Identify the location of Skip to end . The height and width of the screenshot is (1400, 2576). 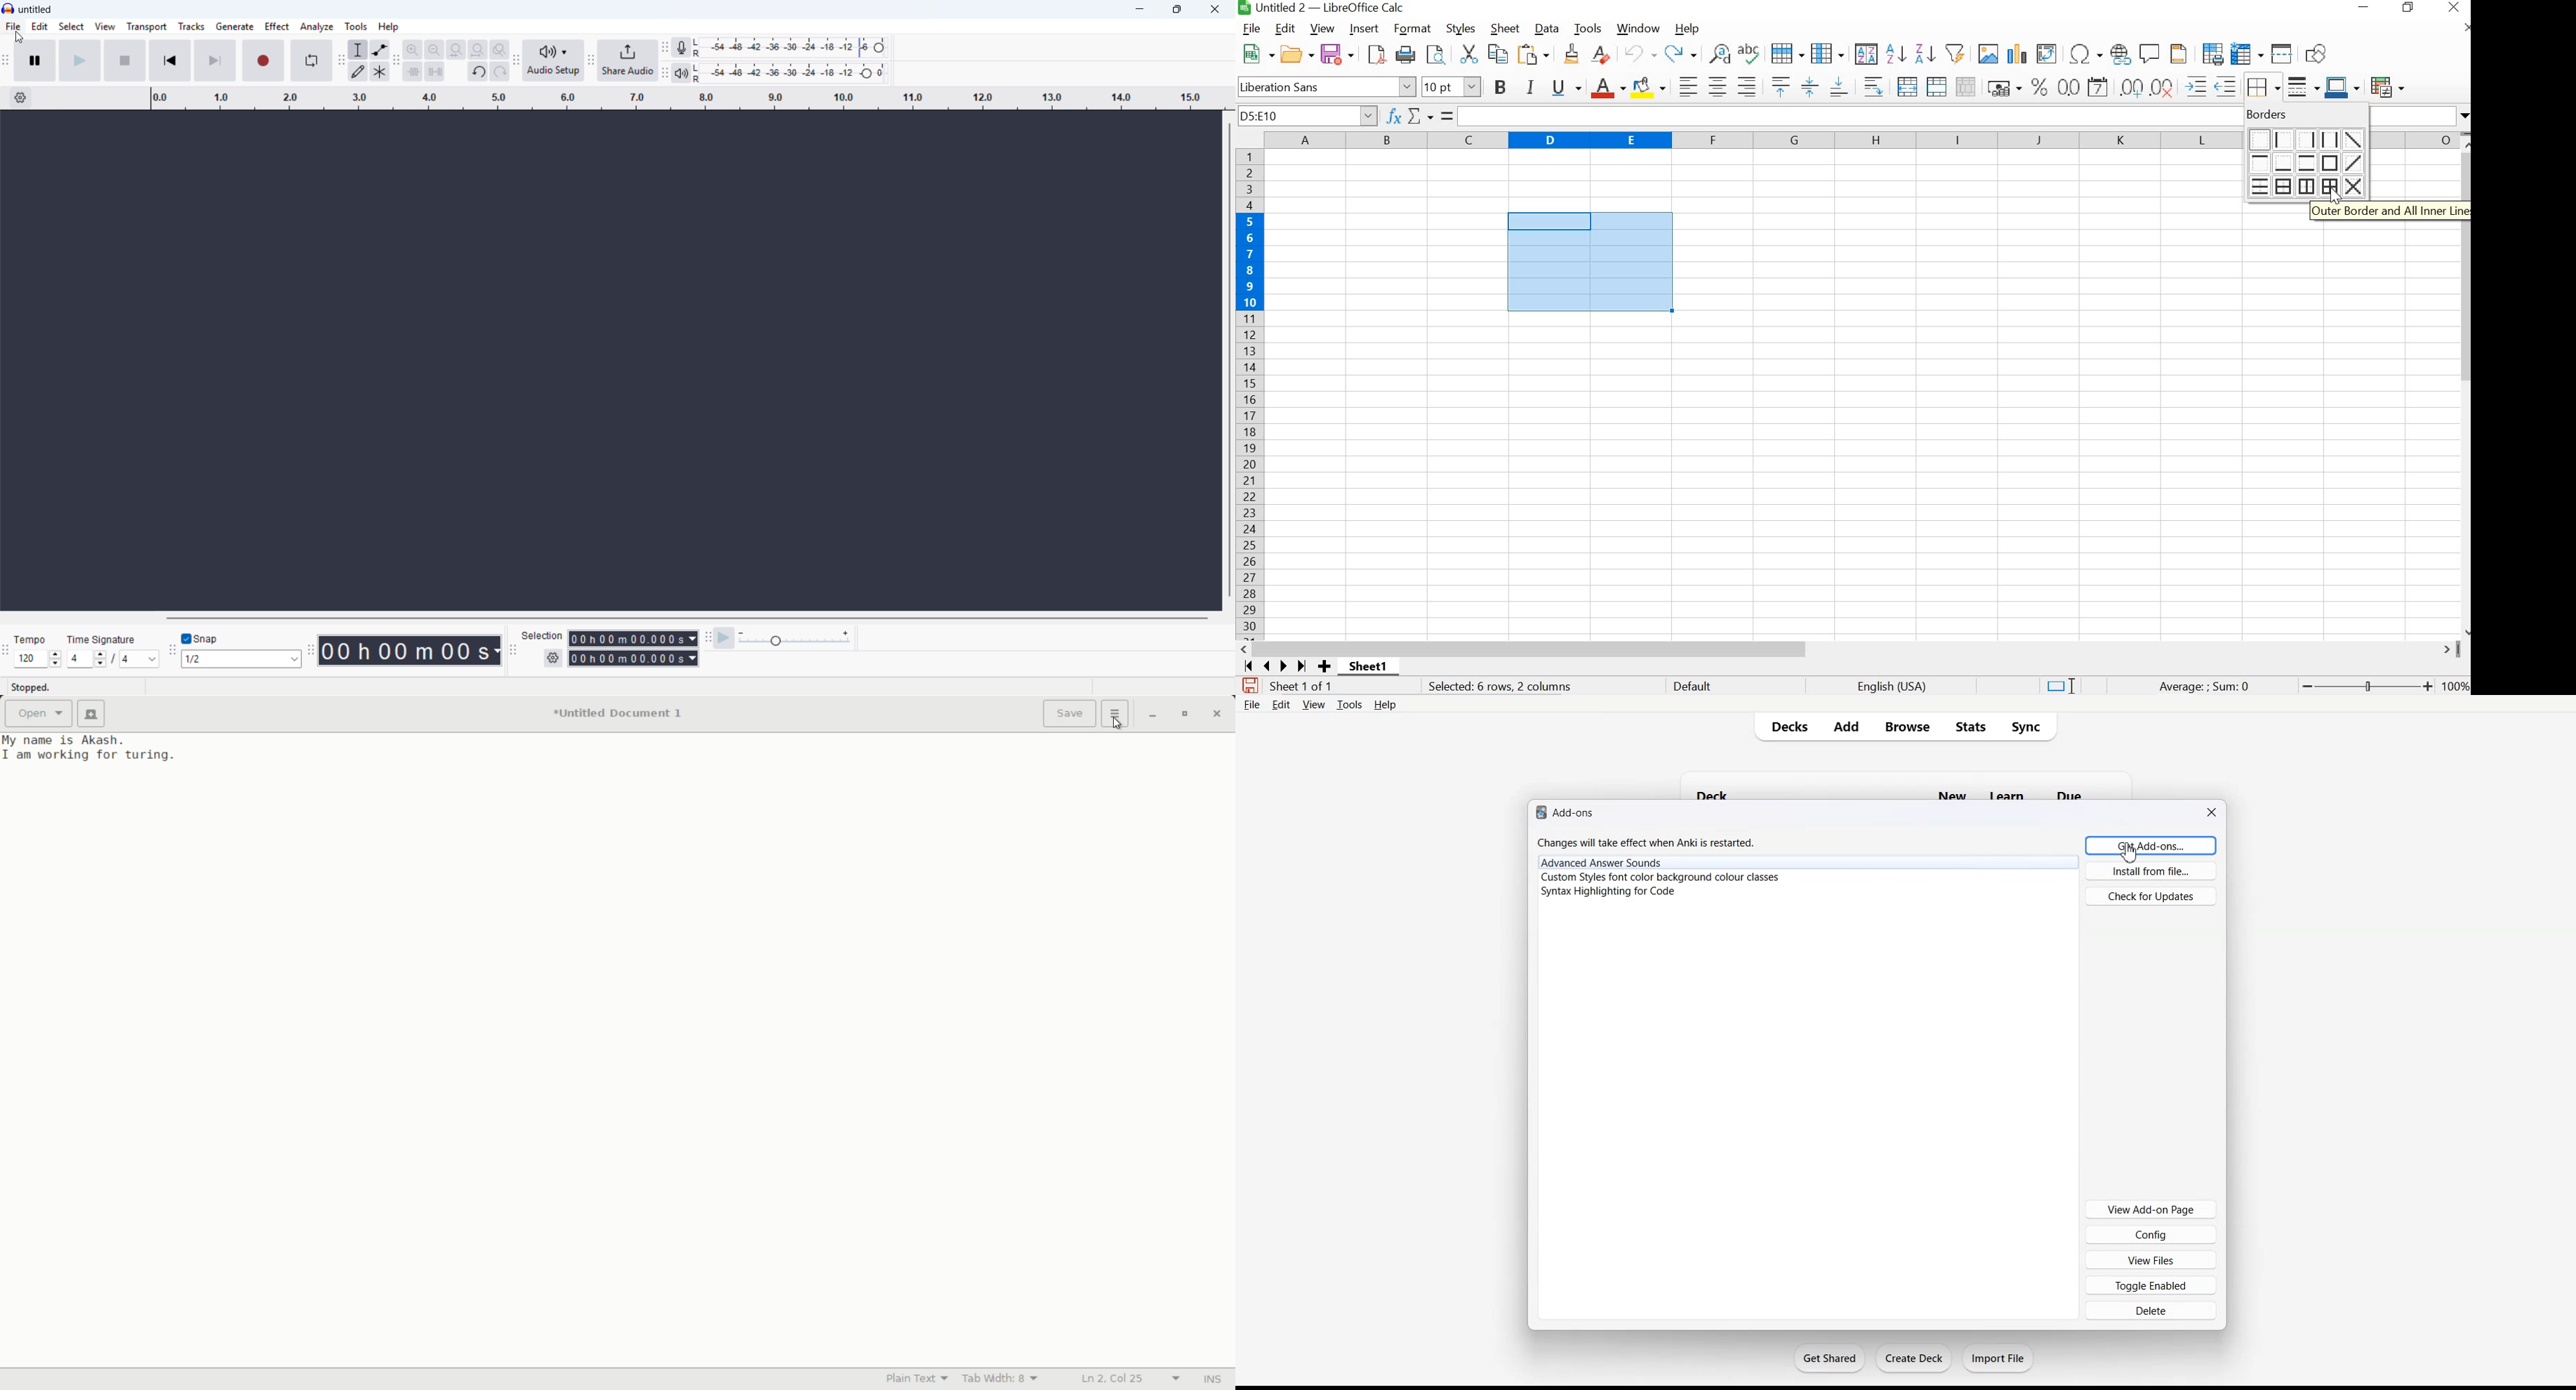
(215, 61).